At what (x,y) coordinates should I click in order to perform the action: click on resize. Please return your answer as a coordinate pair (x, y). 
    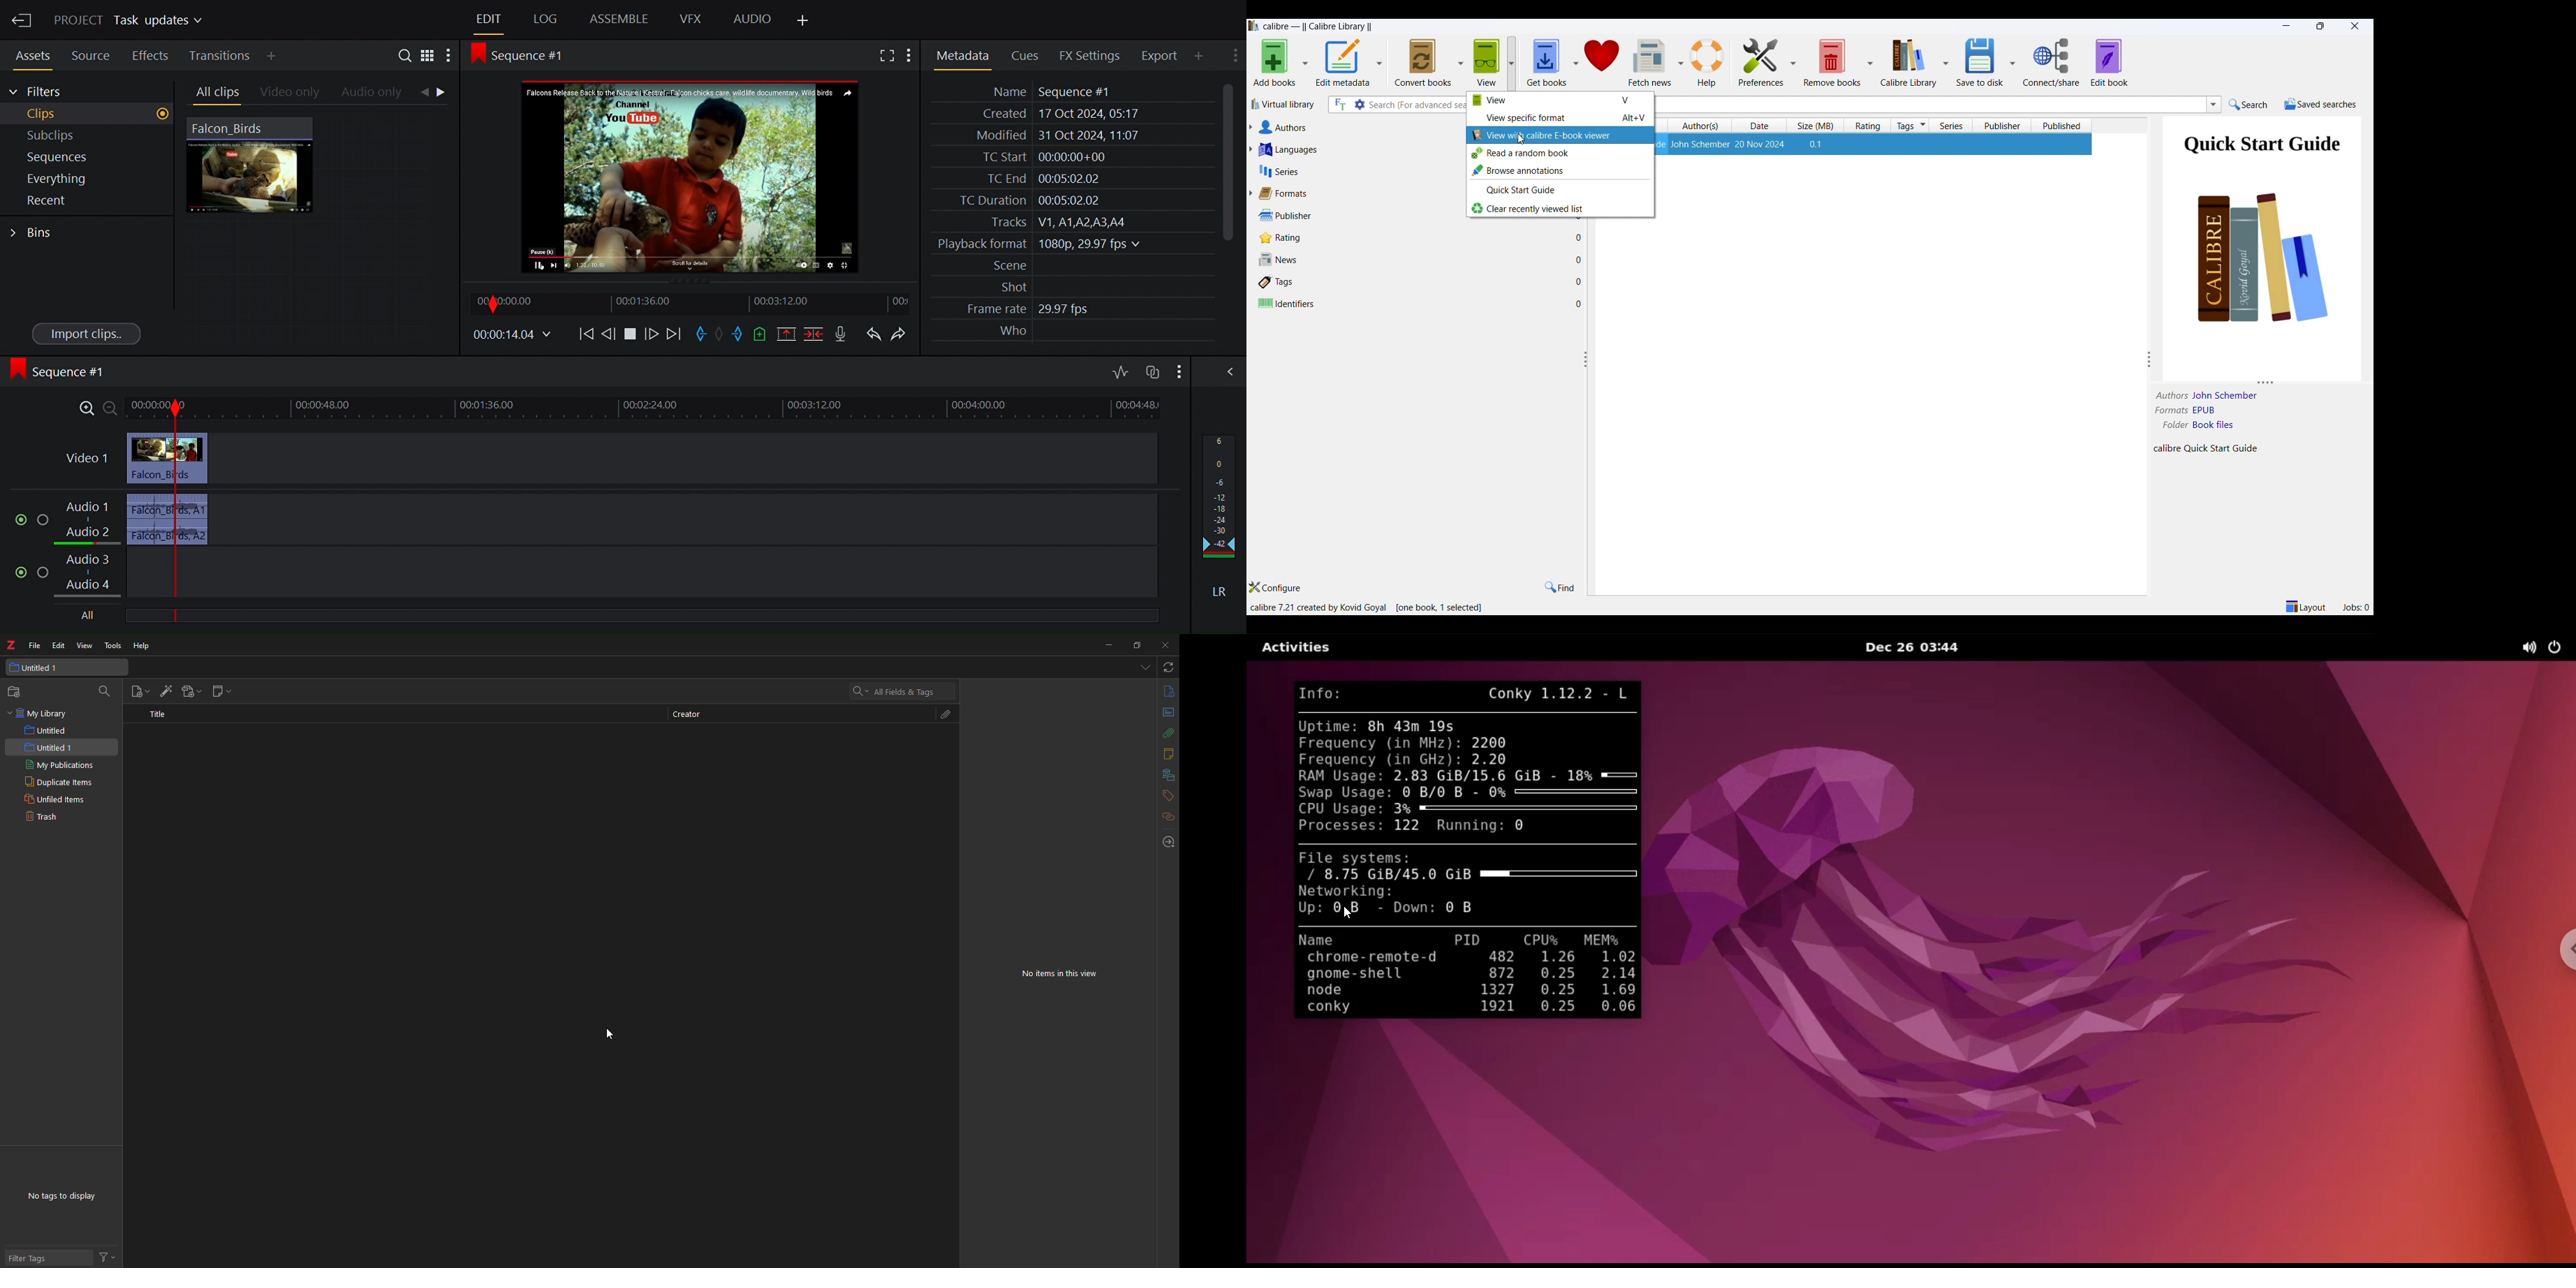
    Looking at the image, I should click on (2269, 379).